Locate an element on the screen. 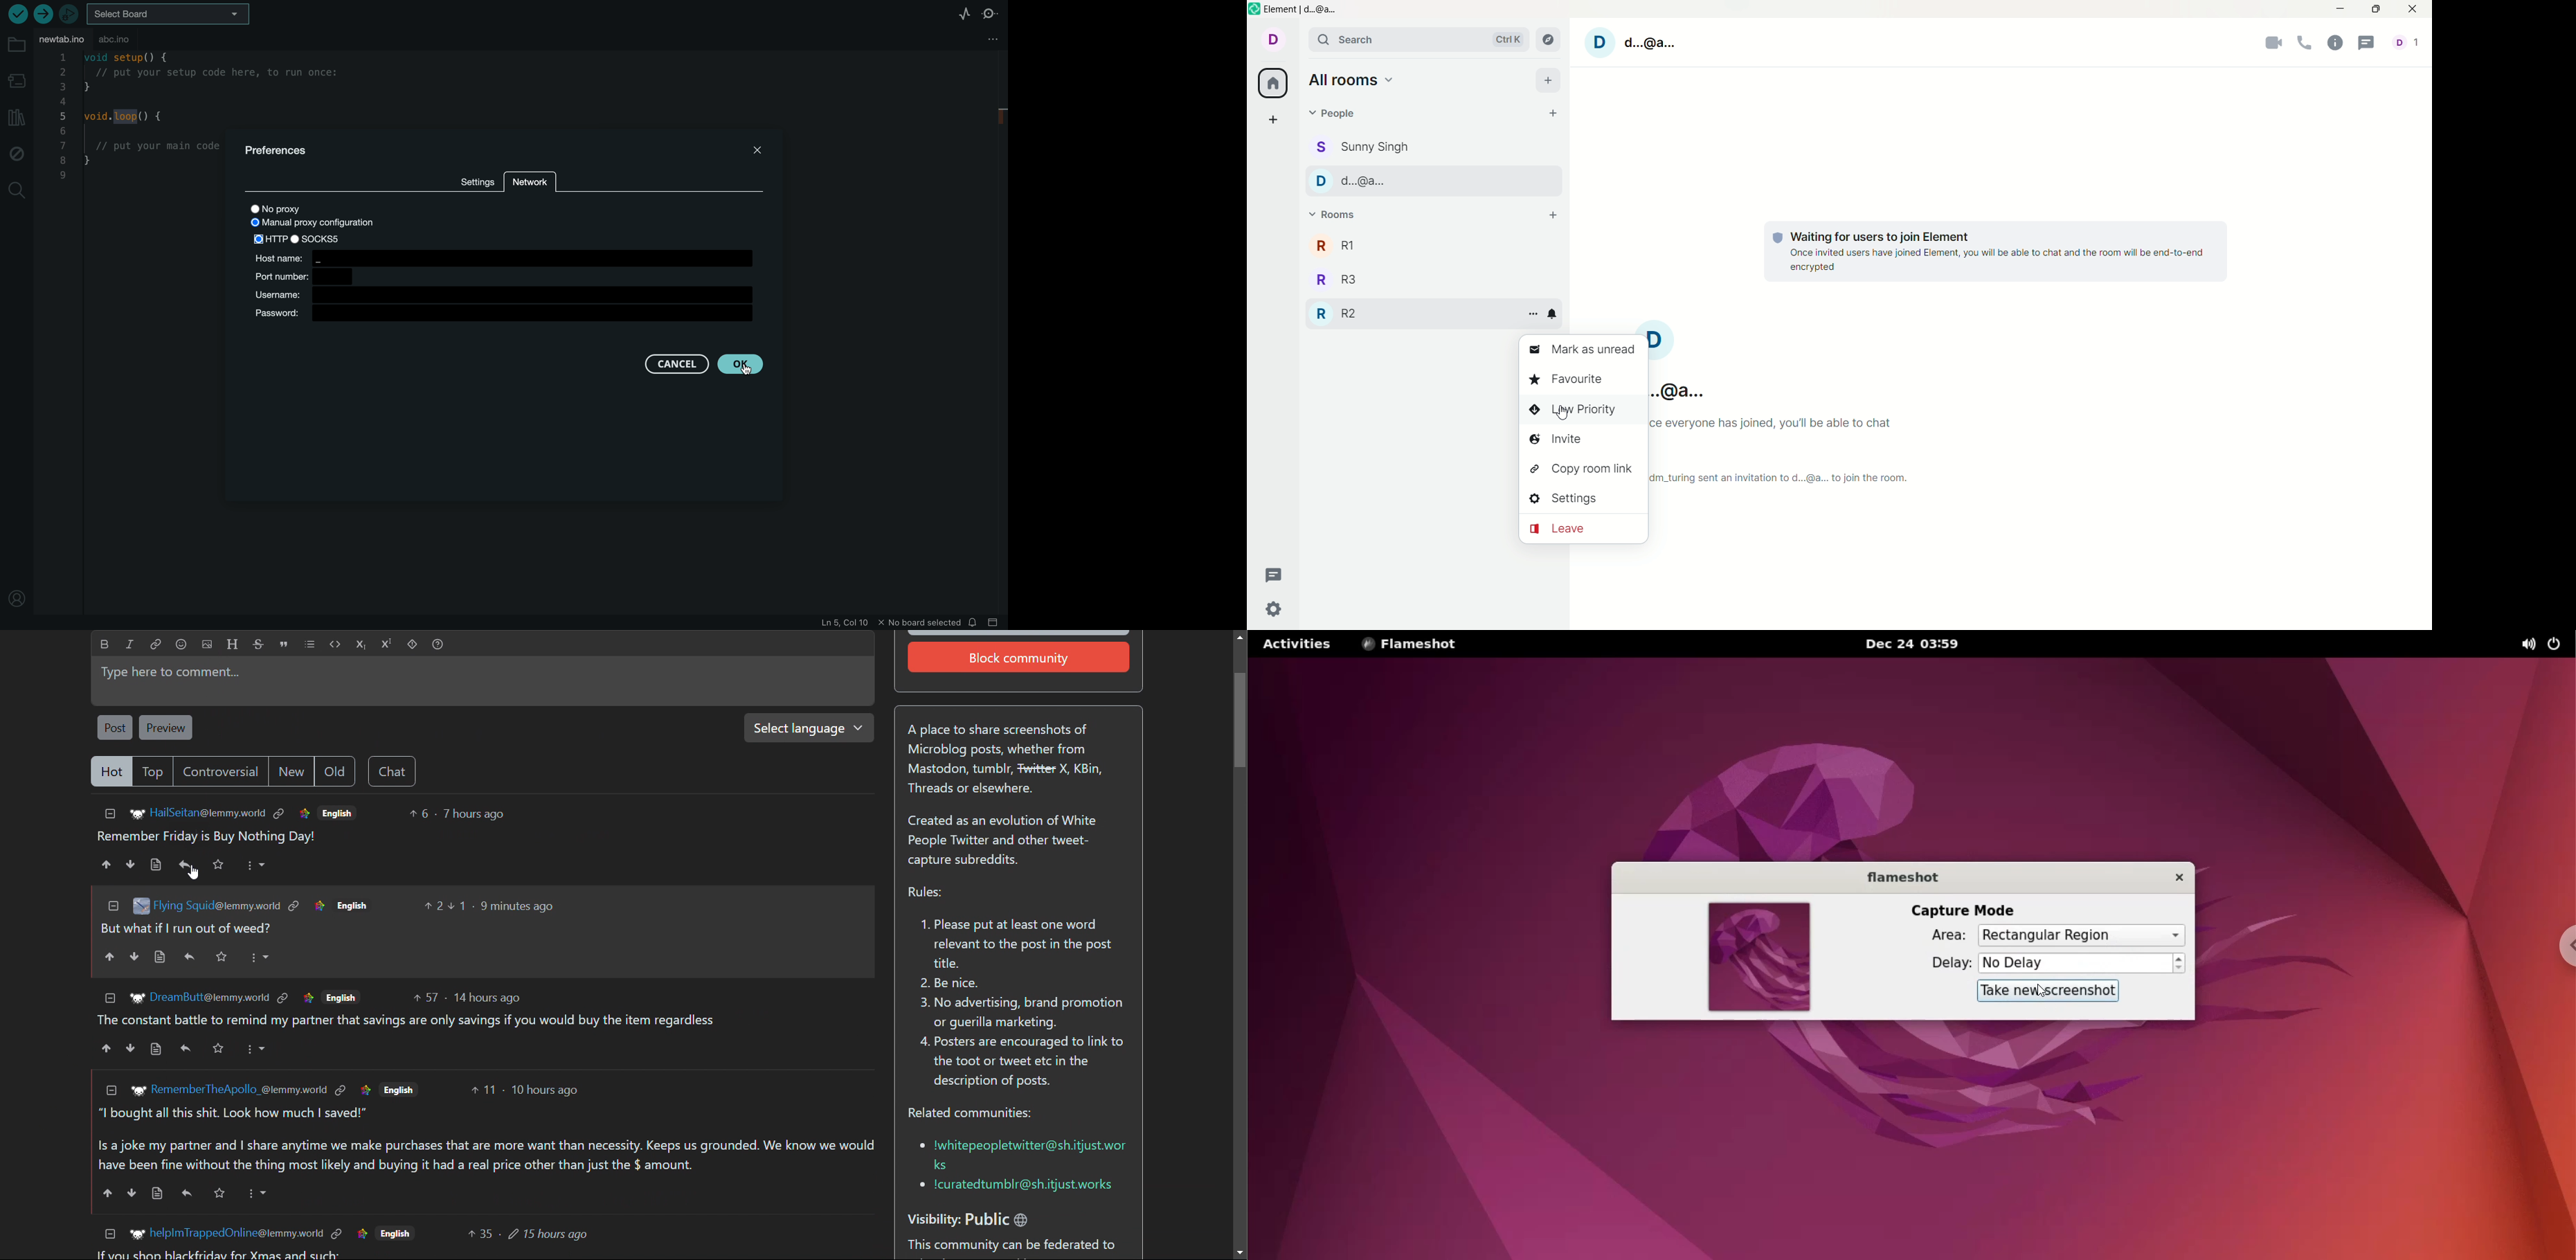 The width and height of the screenshot is (2576, 1260). More is located at coordinates (255, 865).